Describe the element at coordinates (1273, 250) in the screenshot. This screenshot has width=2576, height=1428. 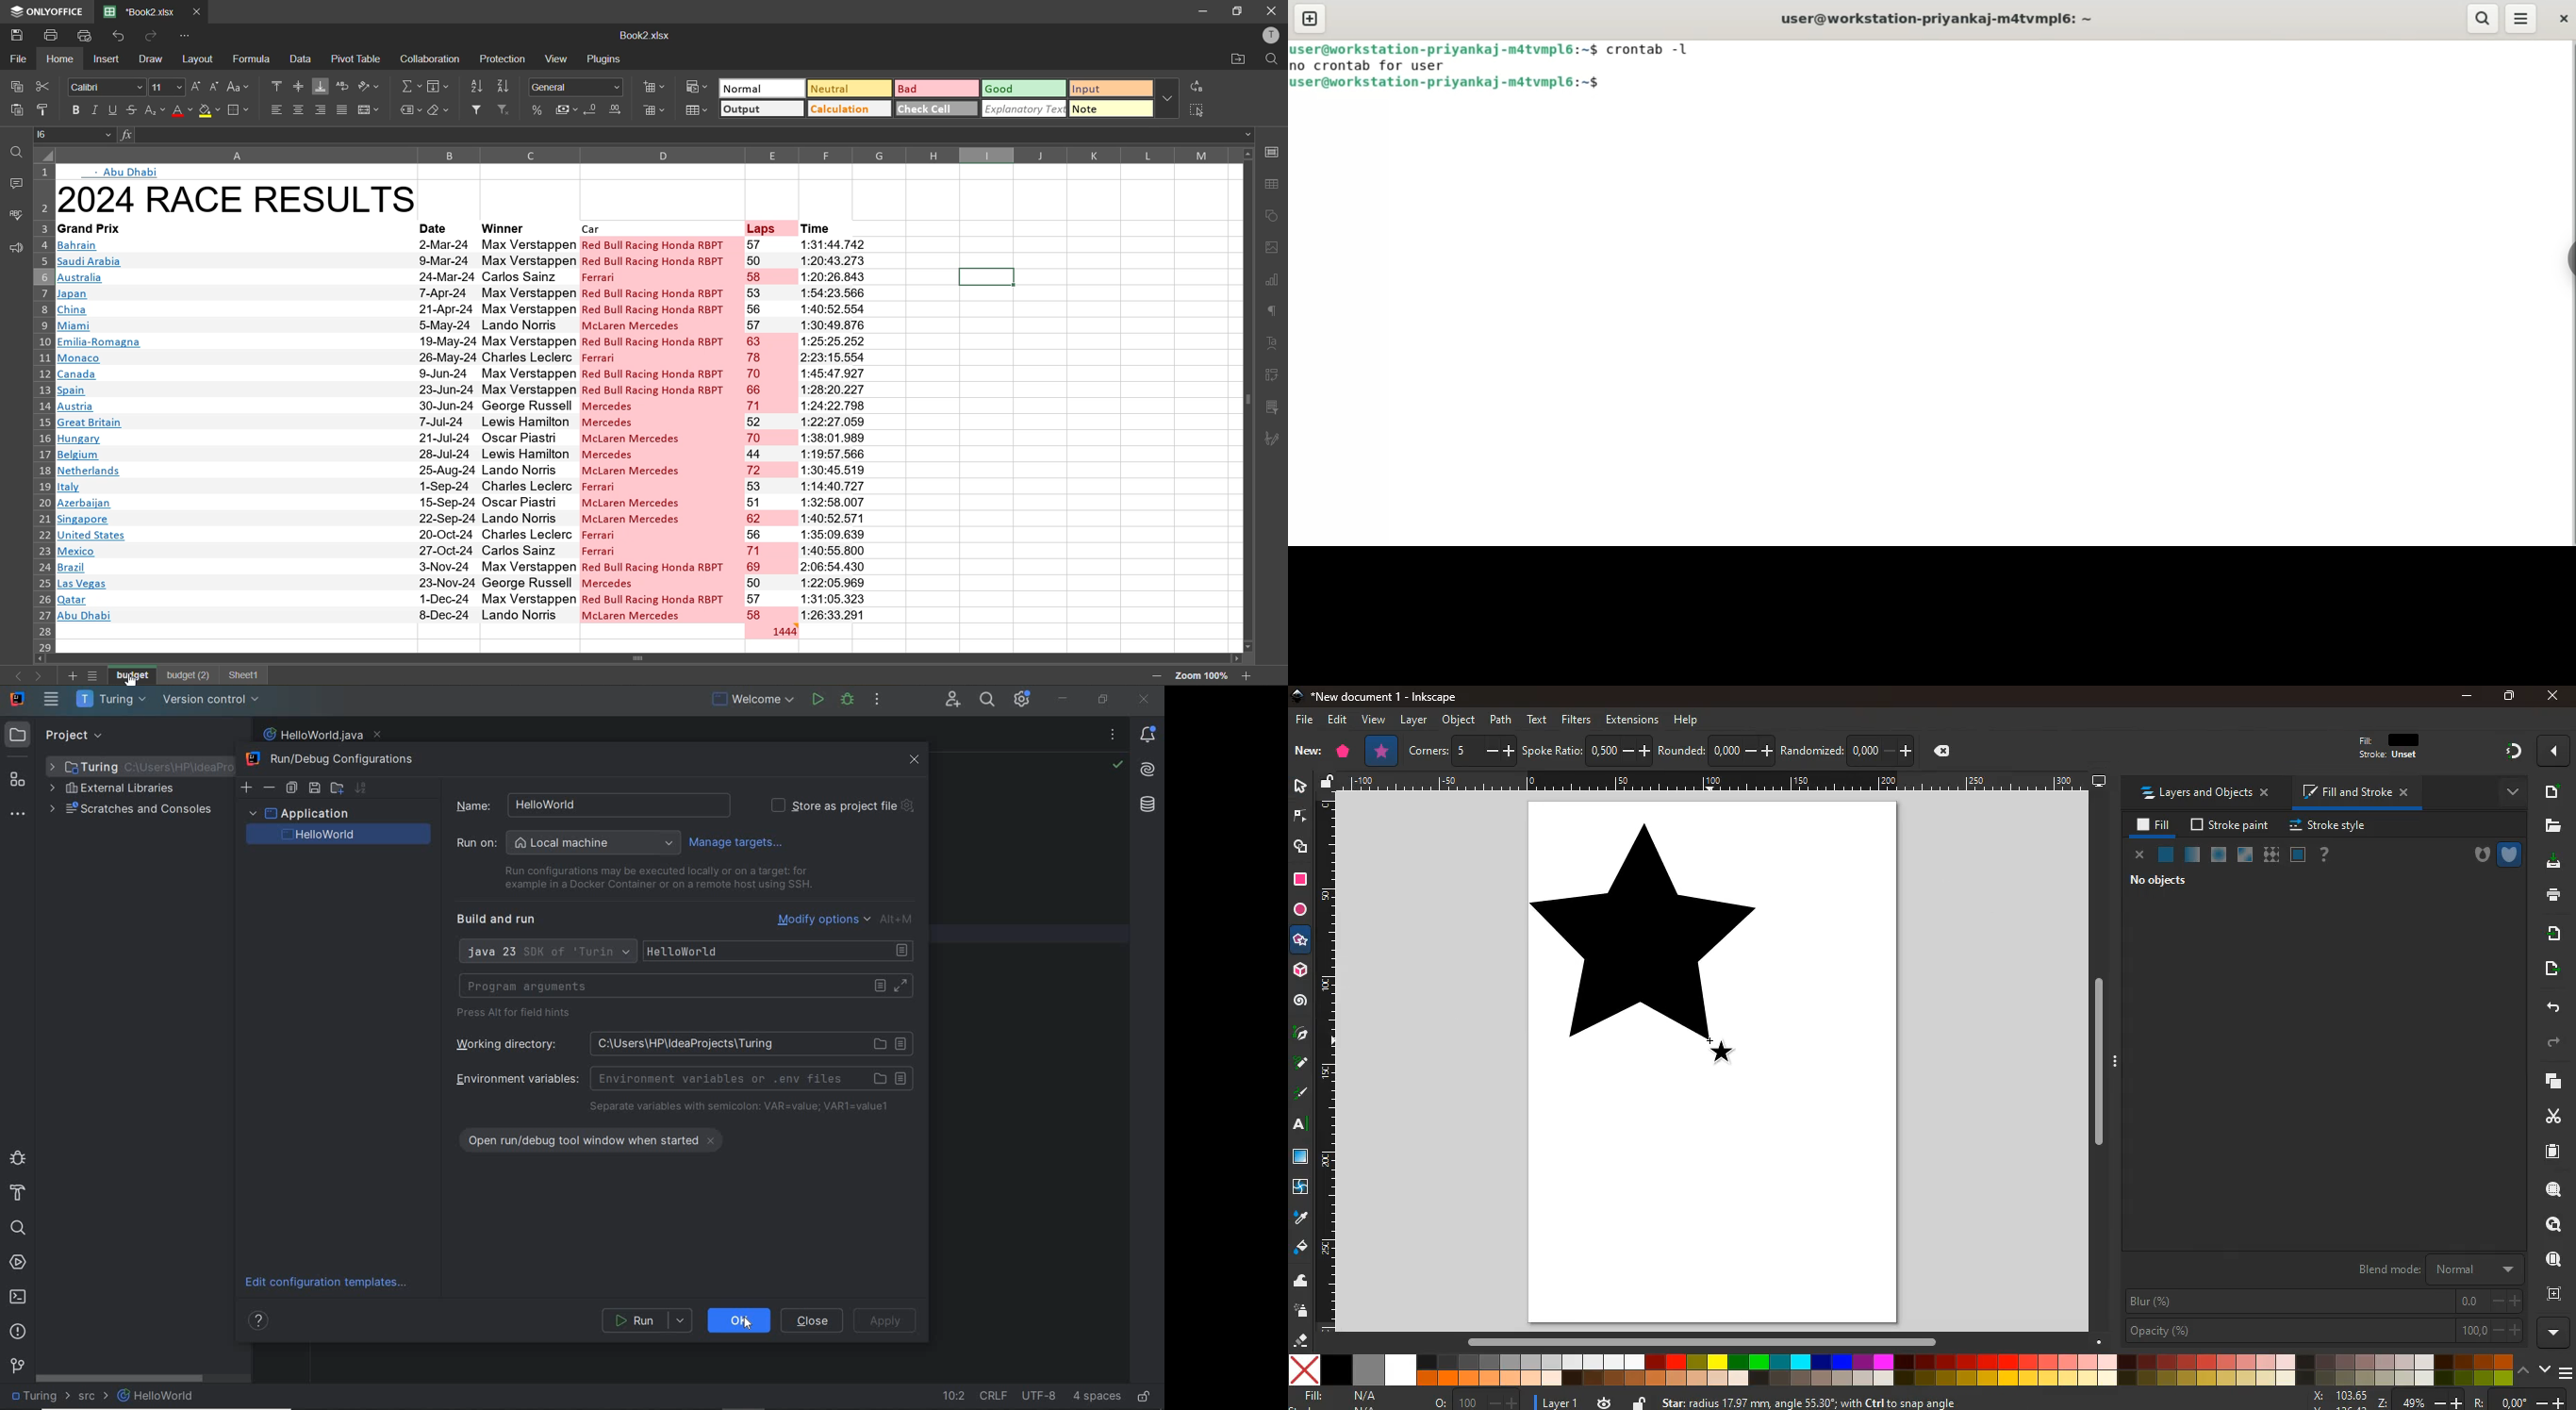
I see `images` at that location.